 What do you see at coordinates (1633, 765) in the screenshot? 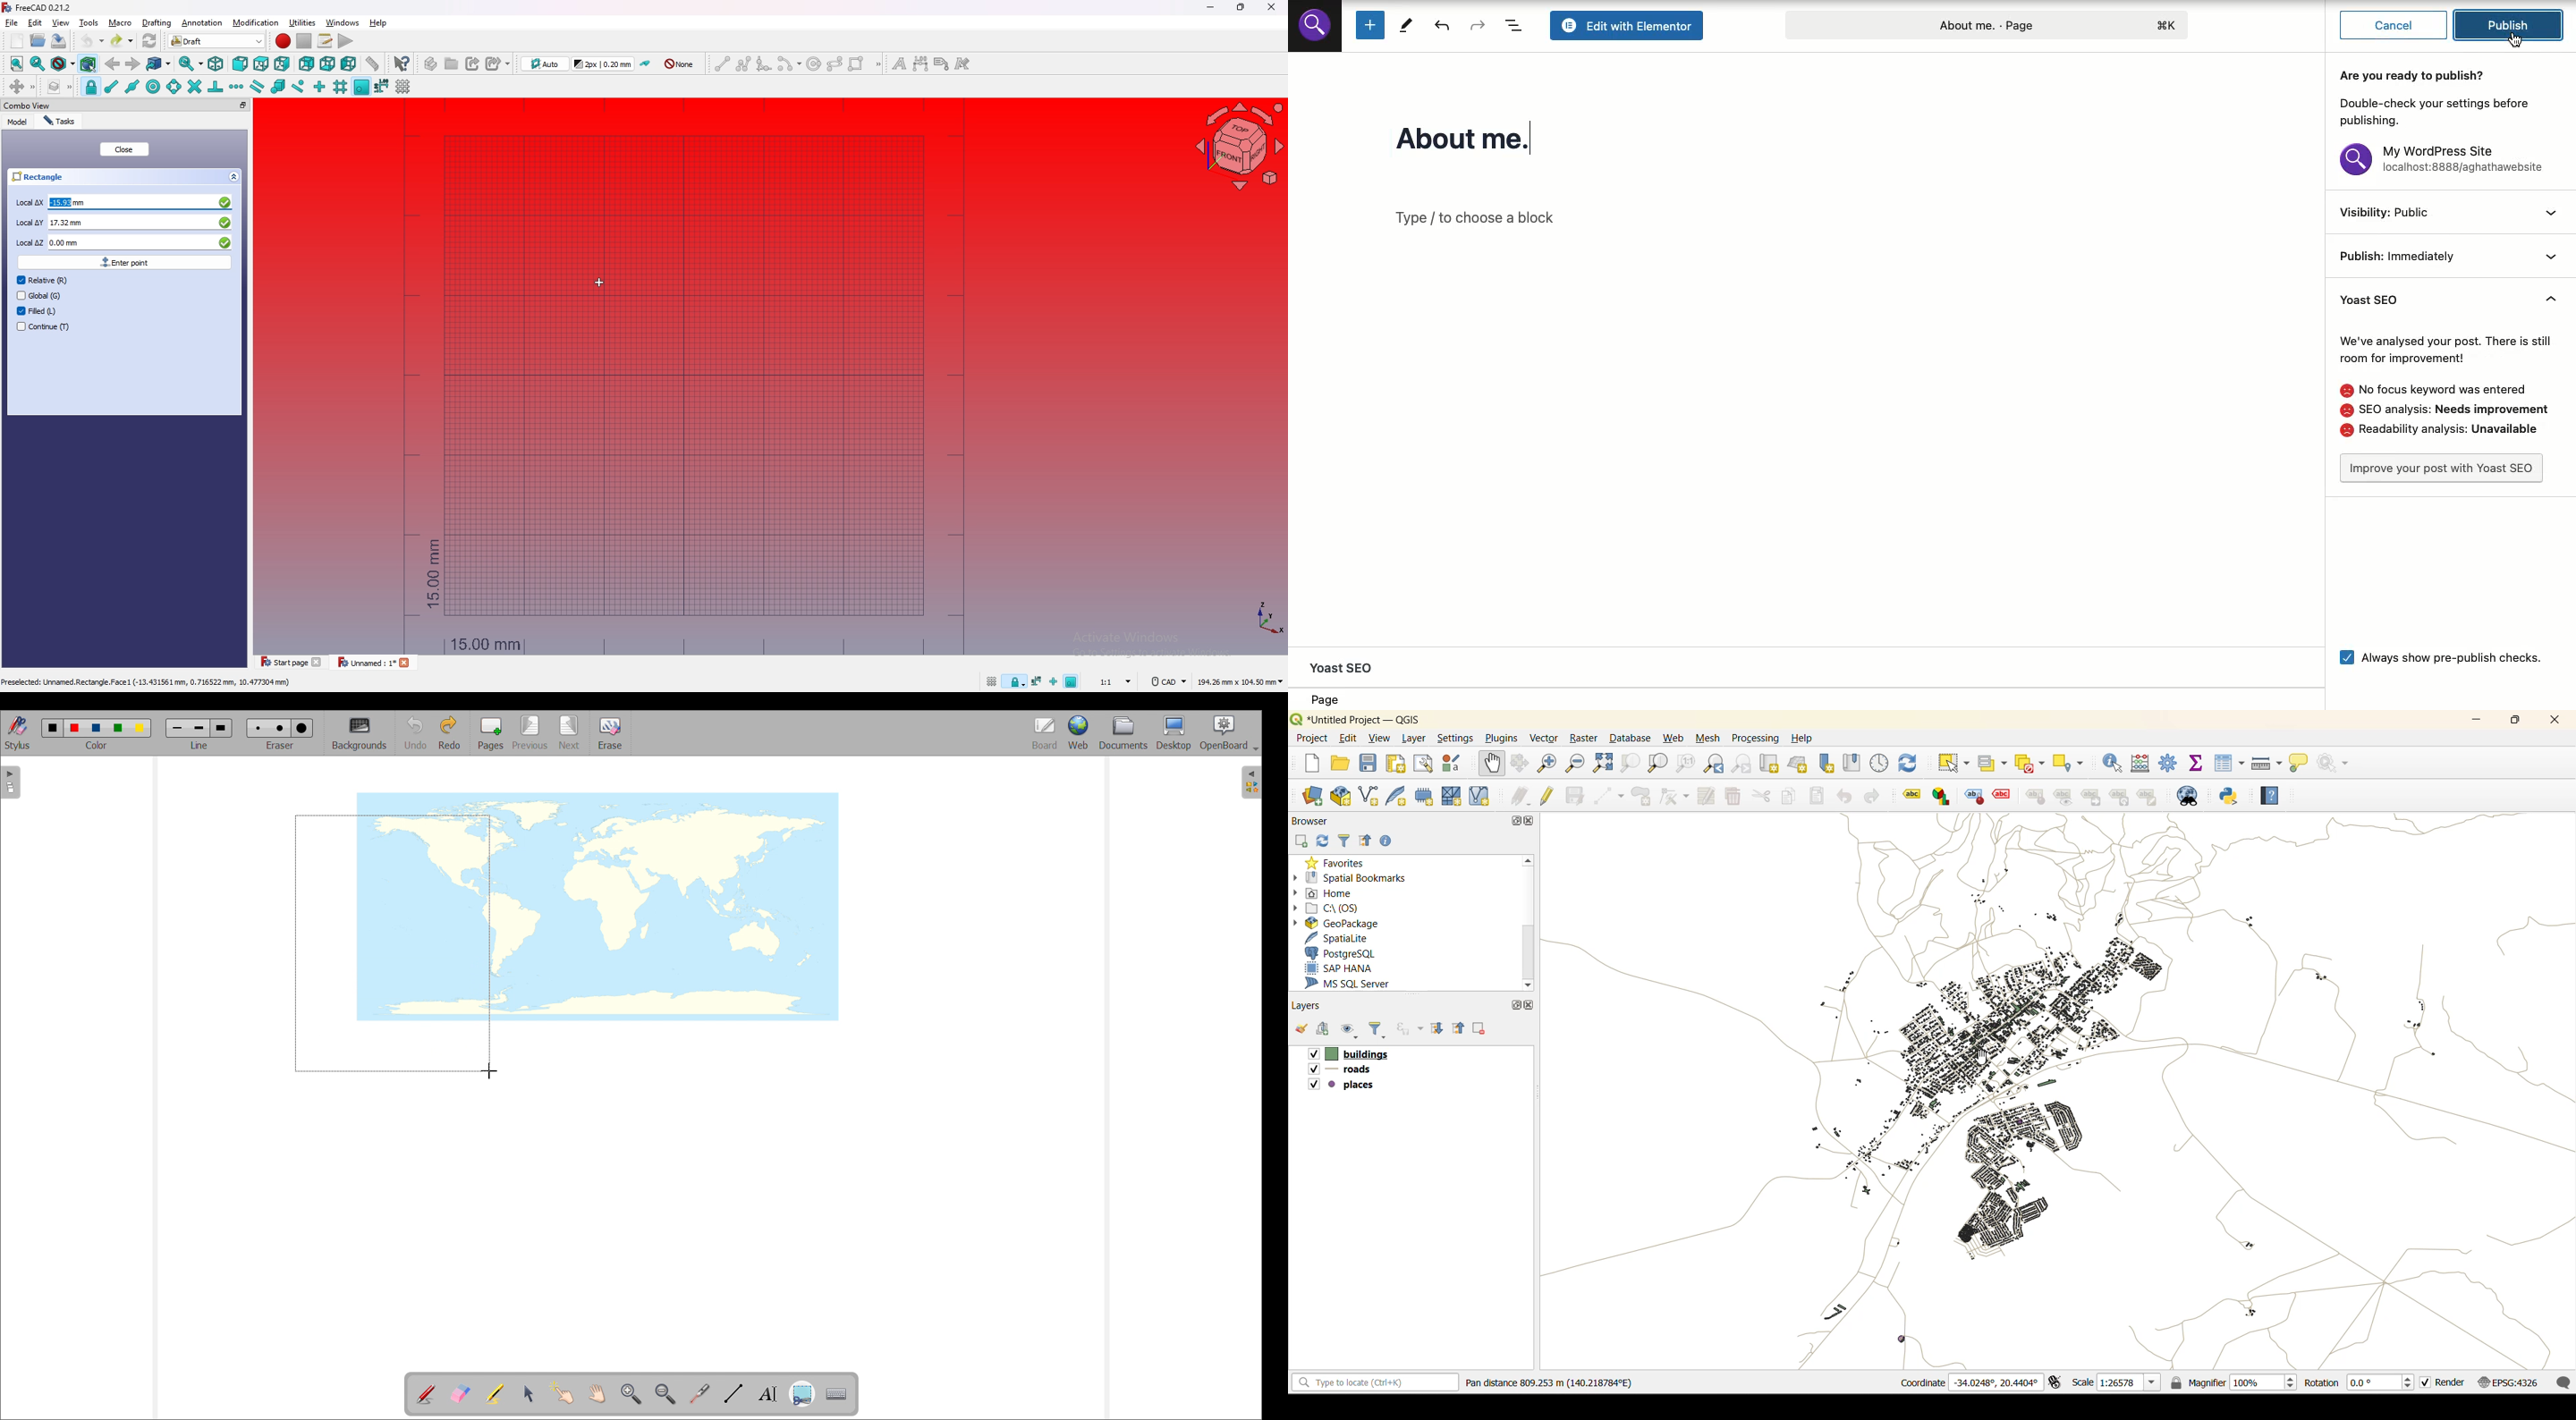
I see `zoom selection` at bounding box center [1633, 765].